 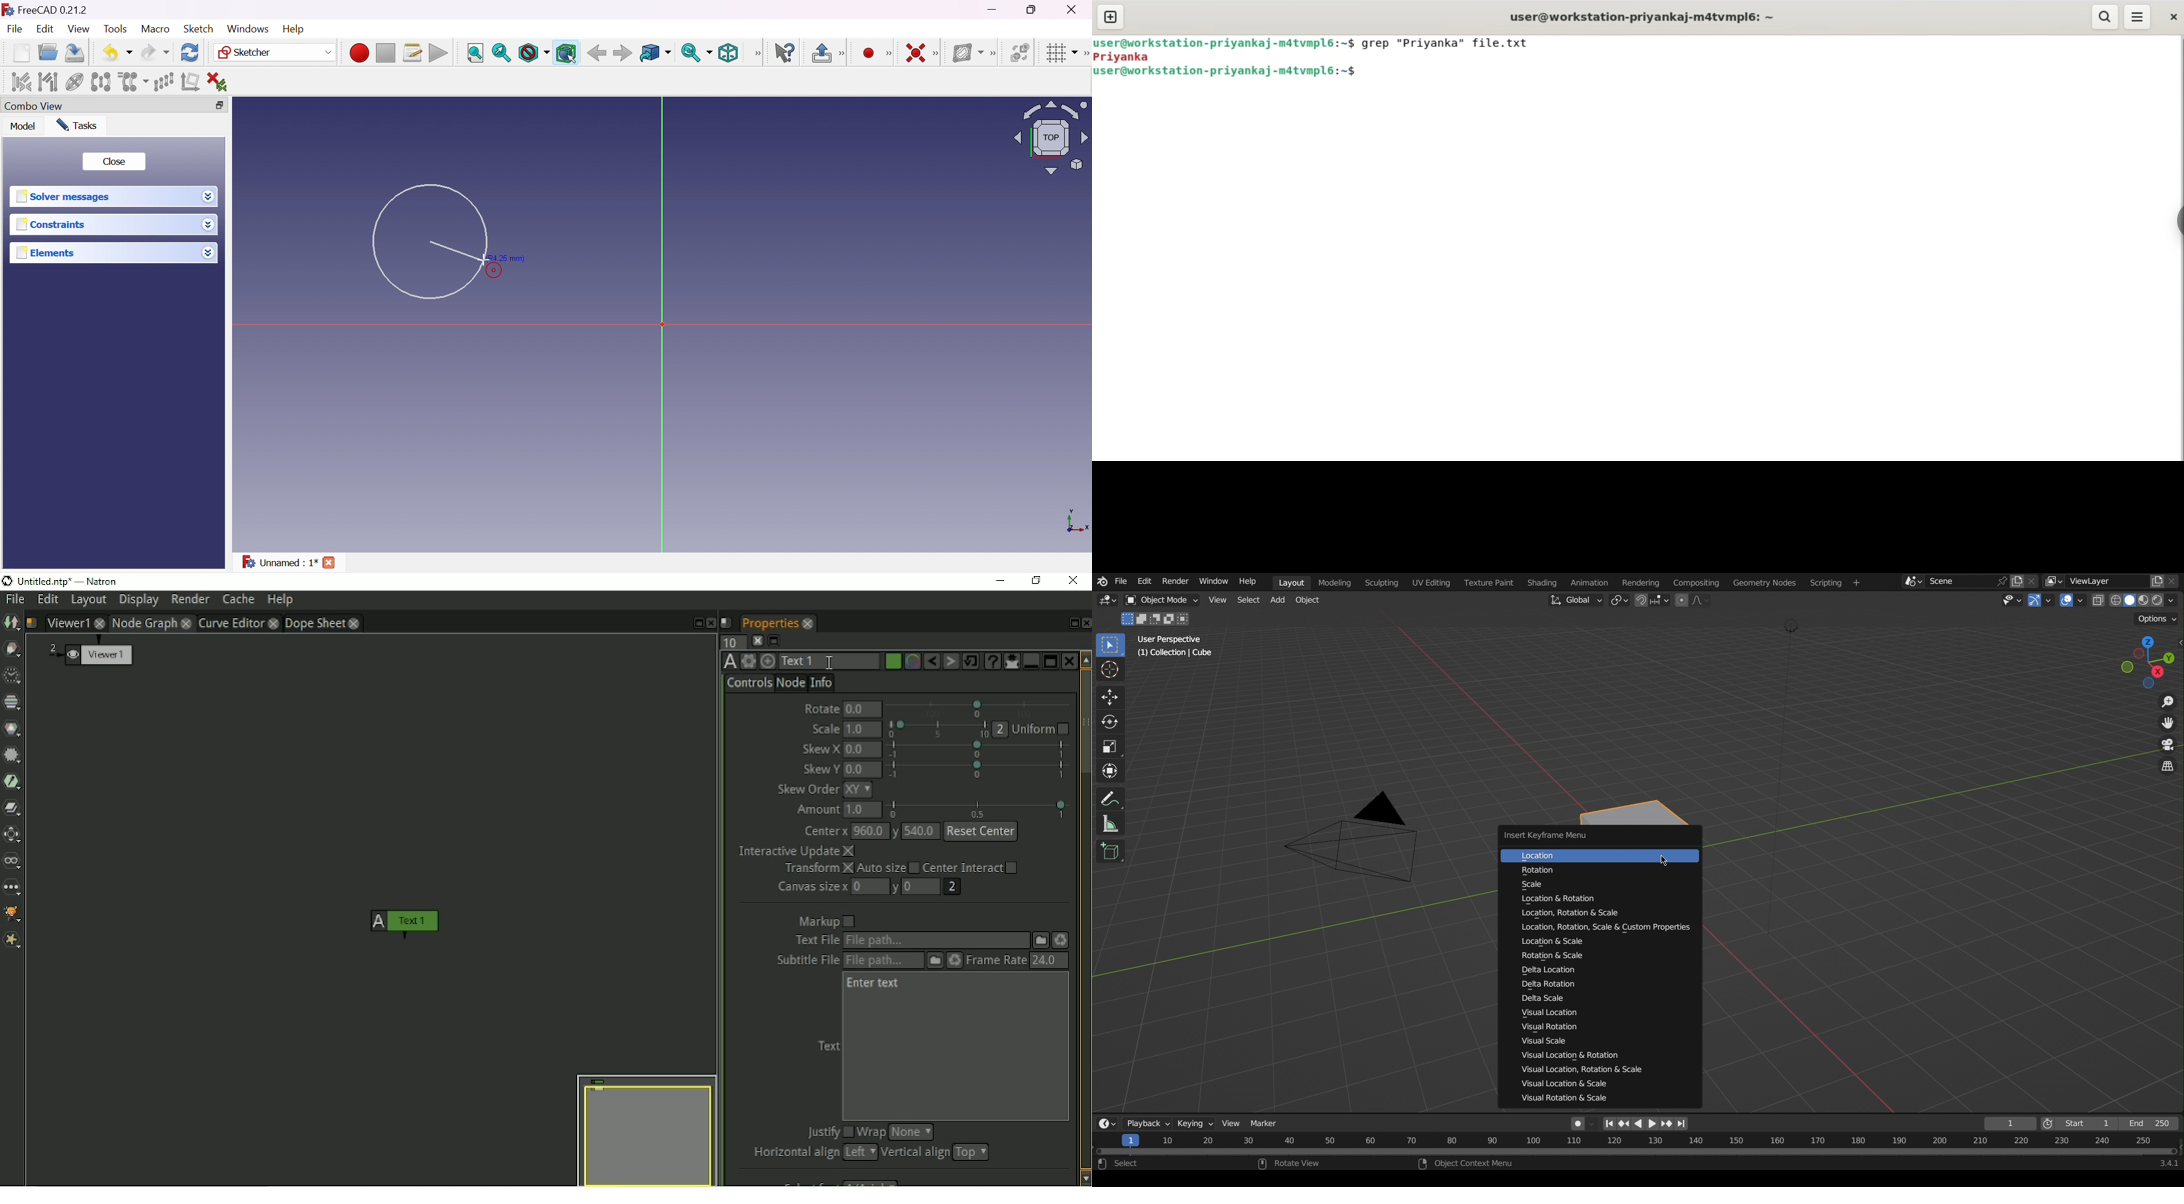 I want to click on cursor, so click(x=482, y=260).